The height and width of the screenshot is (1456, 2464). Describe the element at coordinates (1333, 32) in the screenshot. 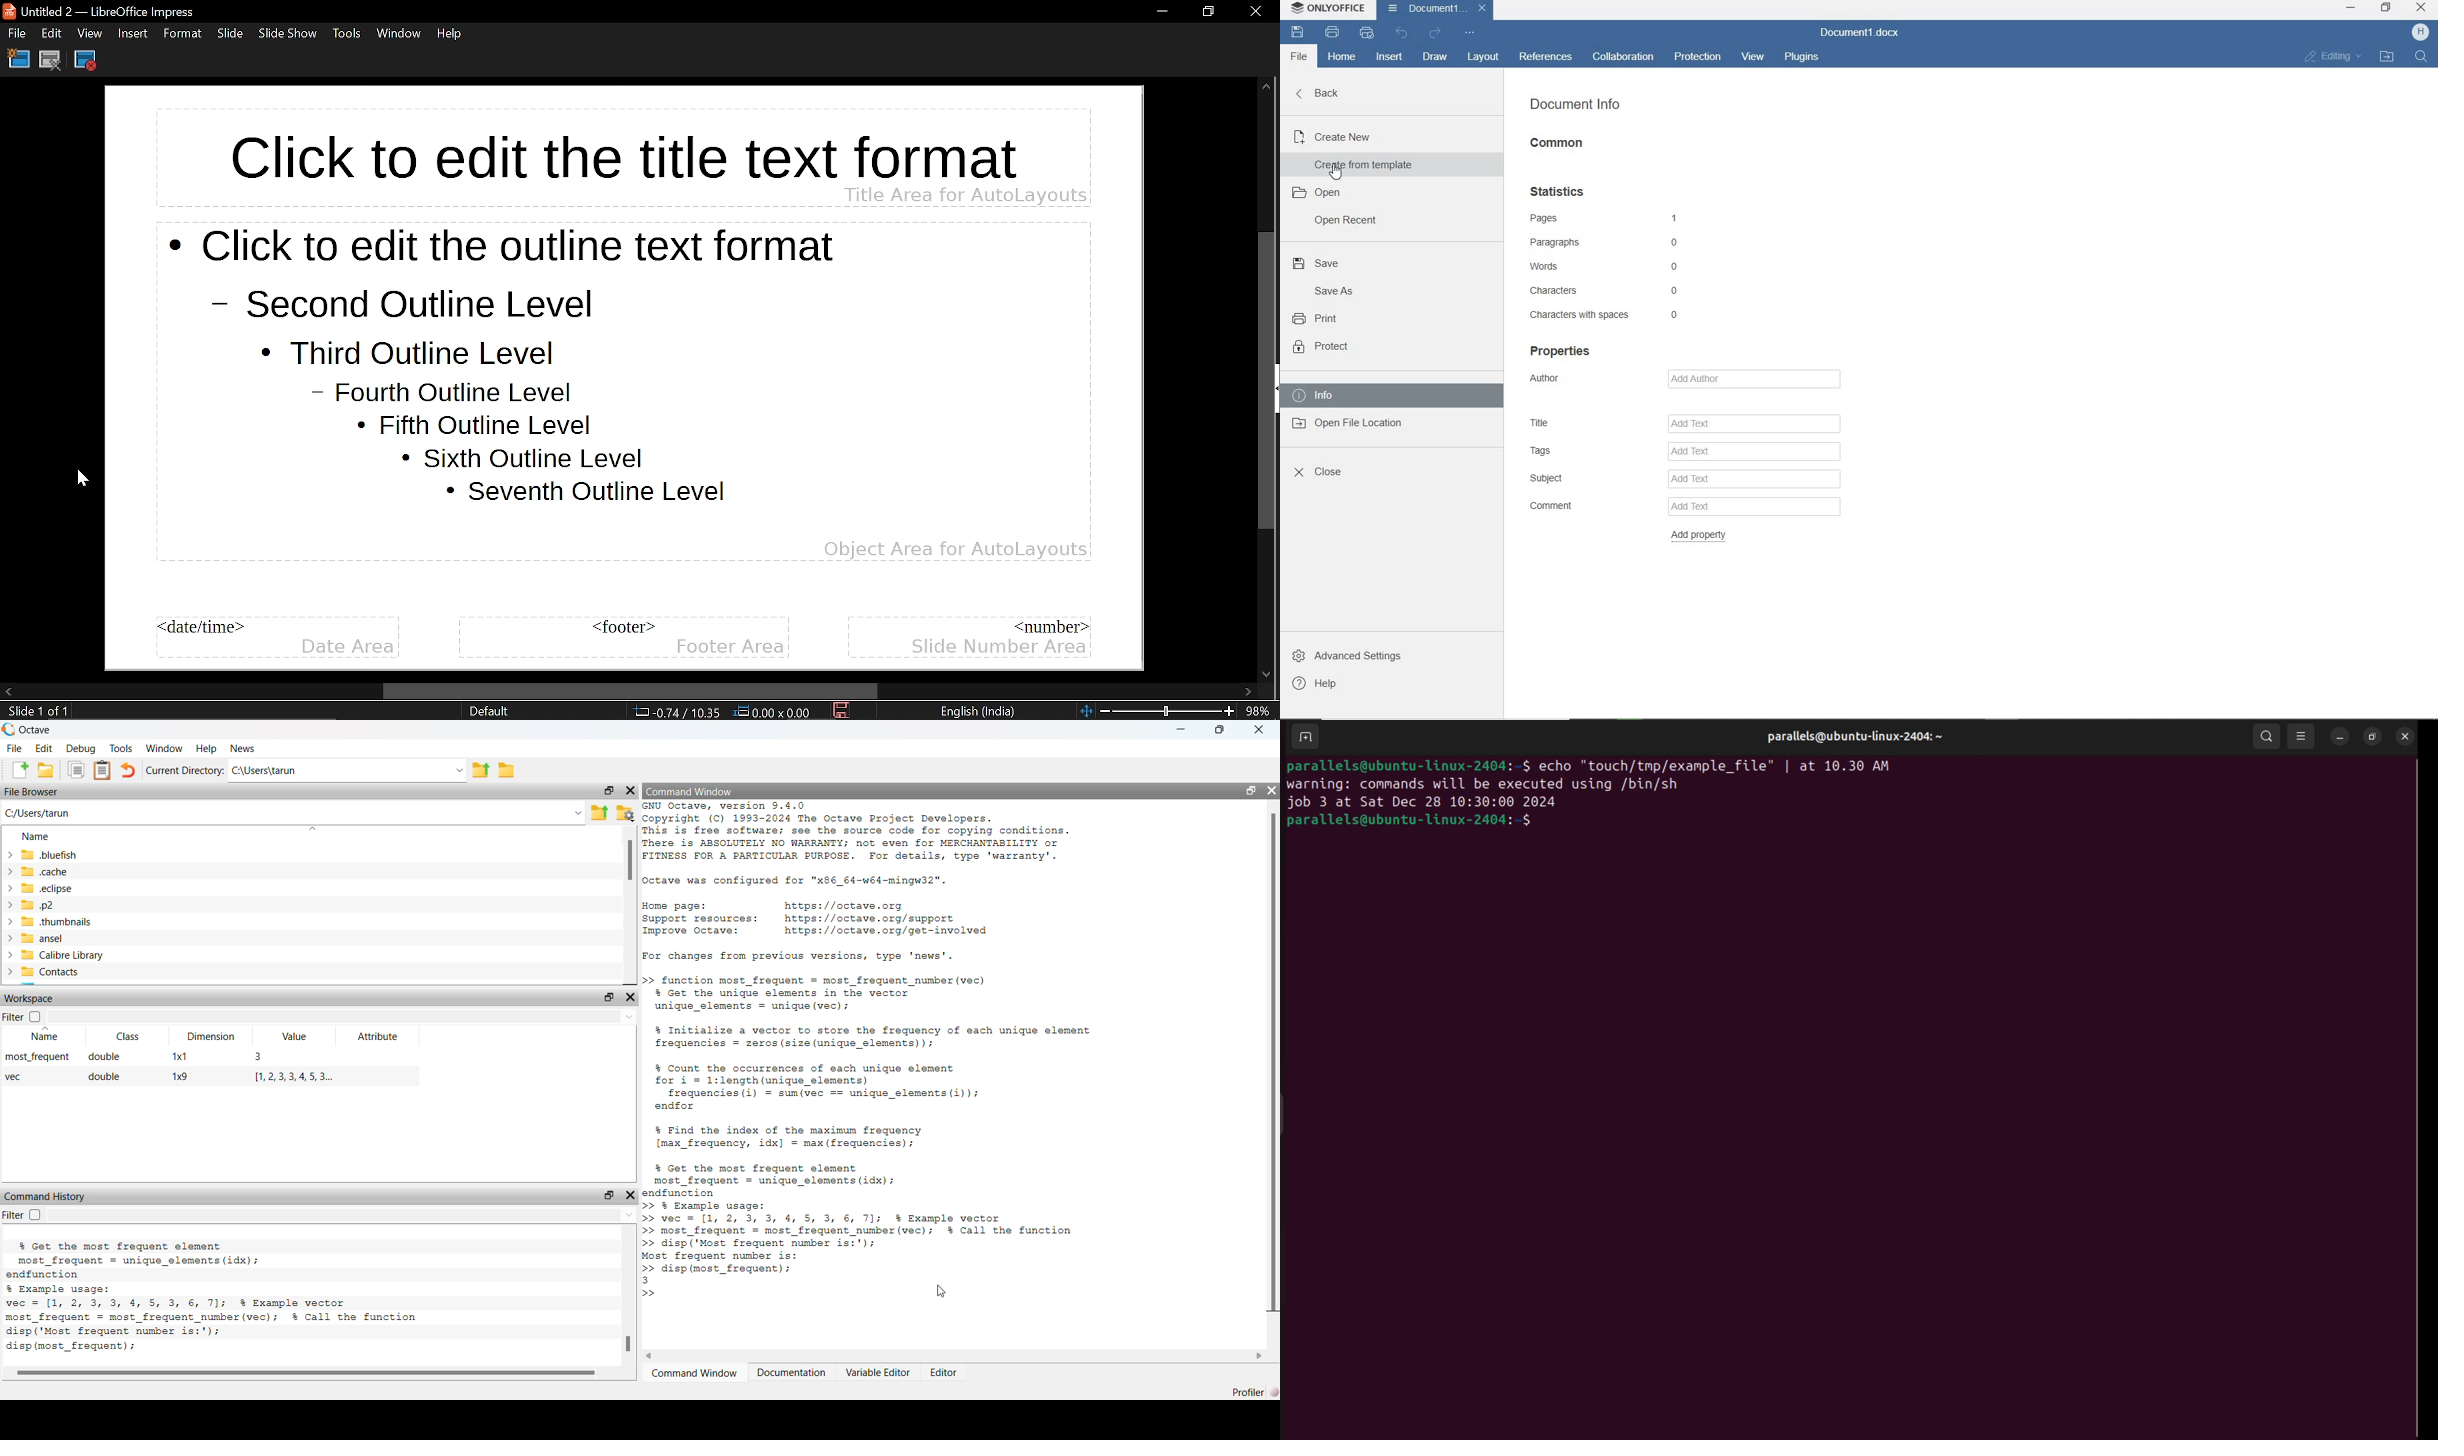

I see `print` at that location.